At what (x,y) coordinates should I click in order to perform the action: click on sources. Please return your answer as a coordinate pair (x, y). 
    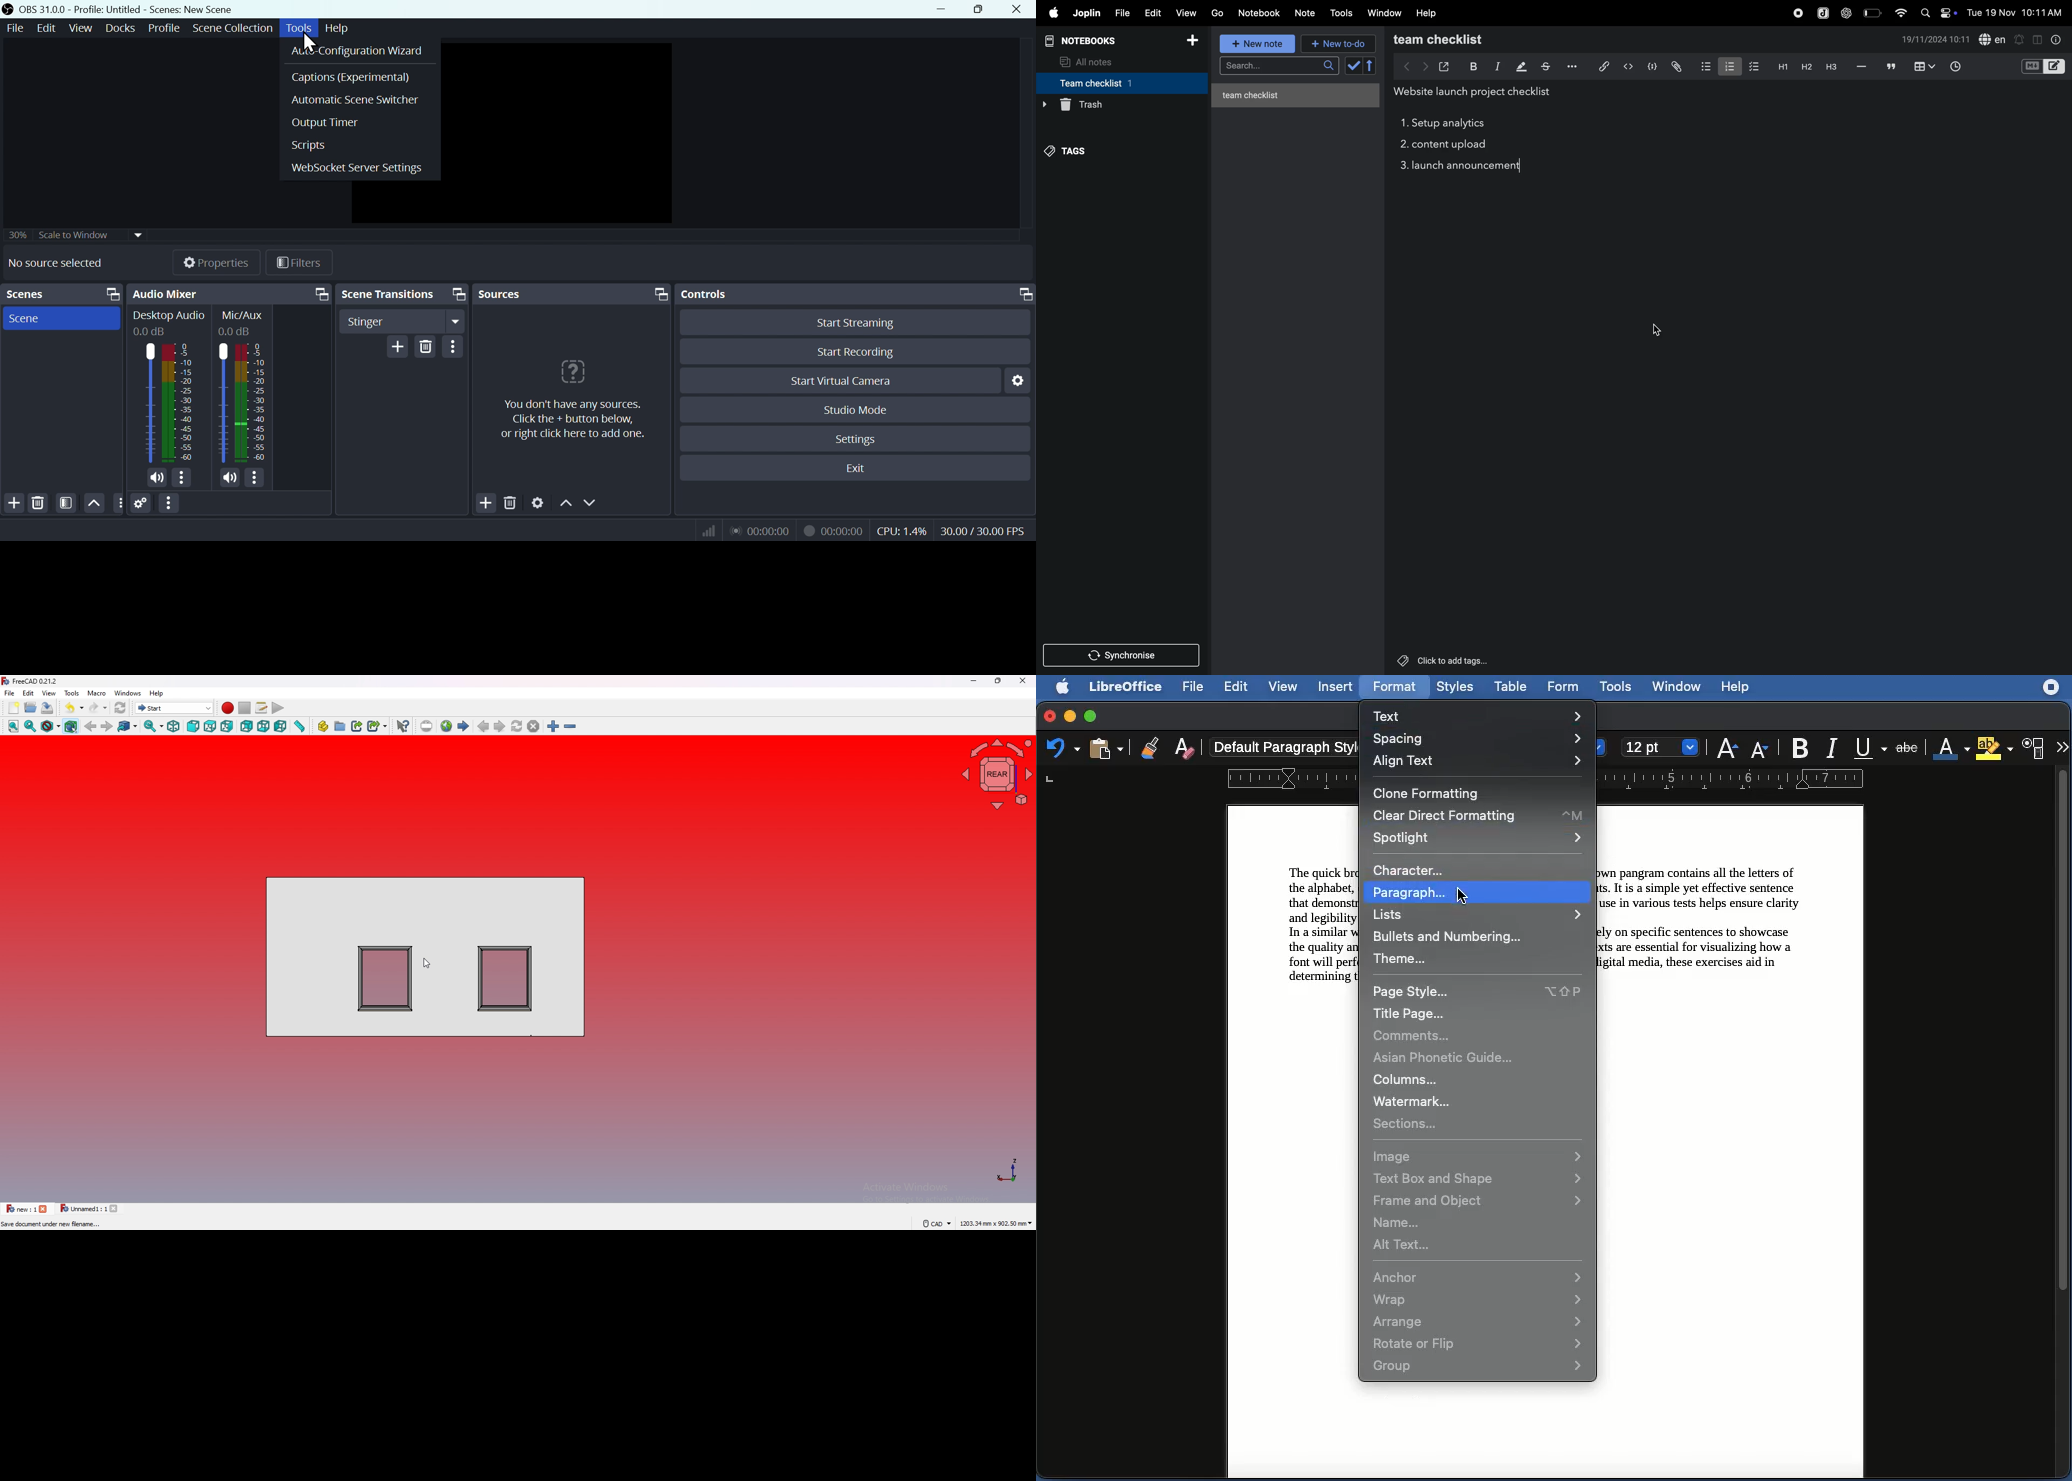
    Looking at the image, I should click on (514, 294).